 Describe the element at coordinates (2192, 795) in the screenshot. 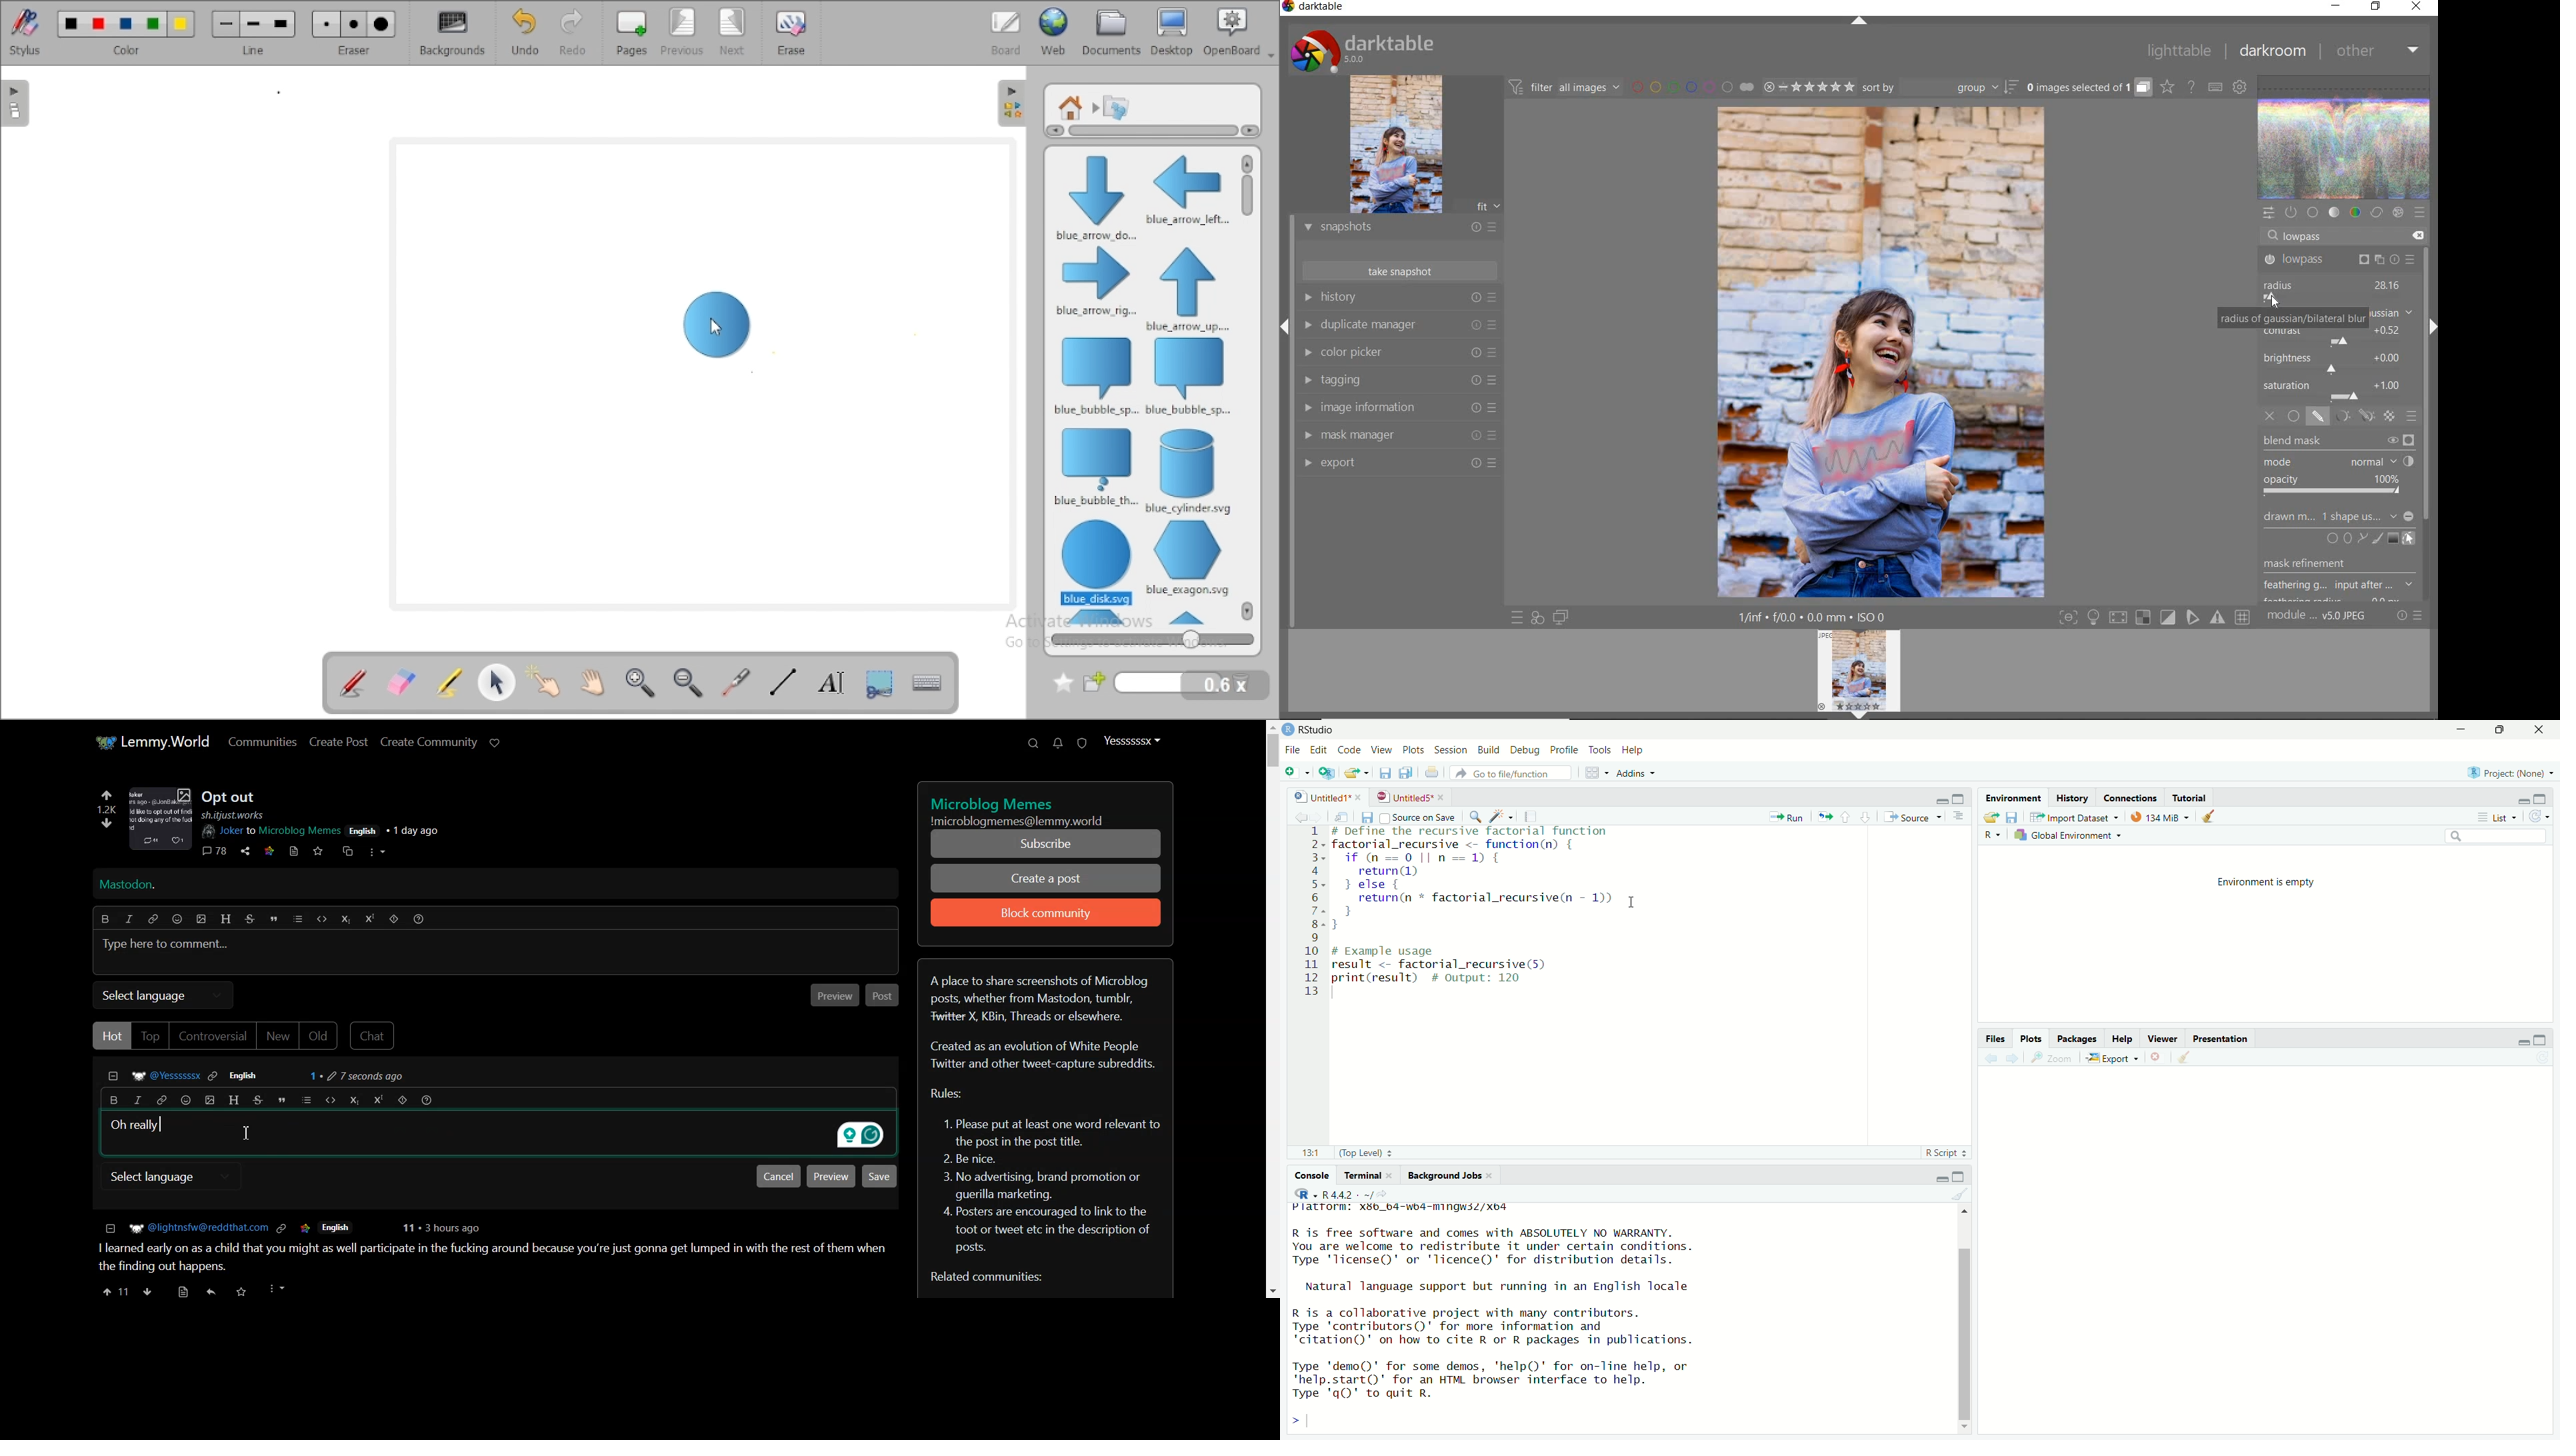

I see `Tutorial` at that location.